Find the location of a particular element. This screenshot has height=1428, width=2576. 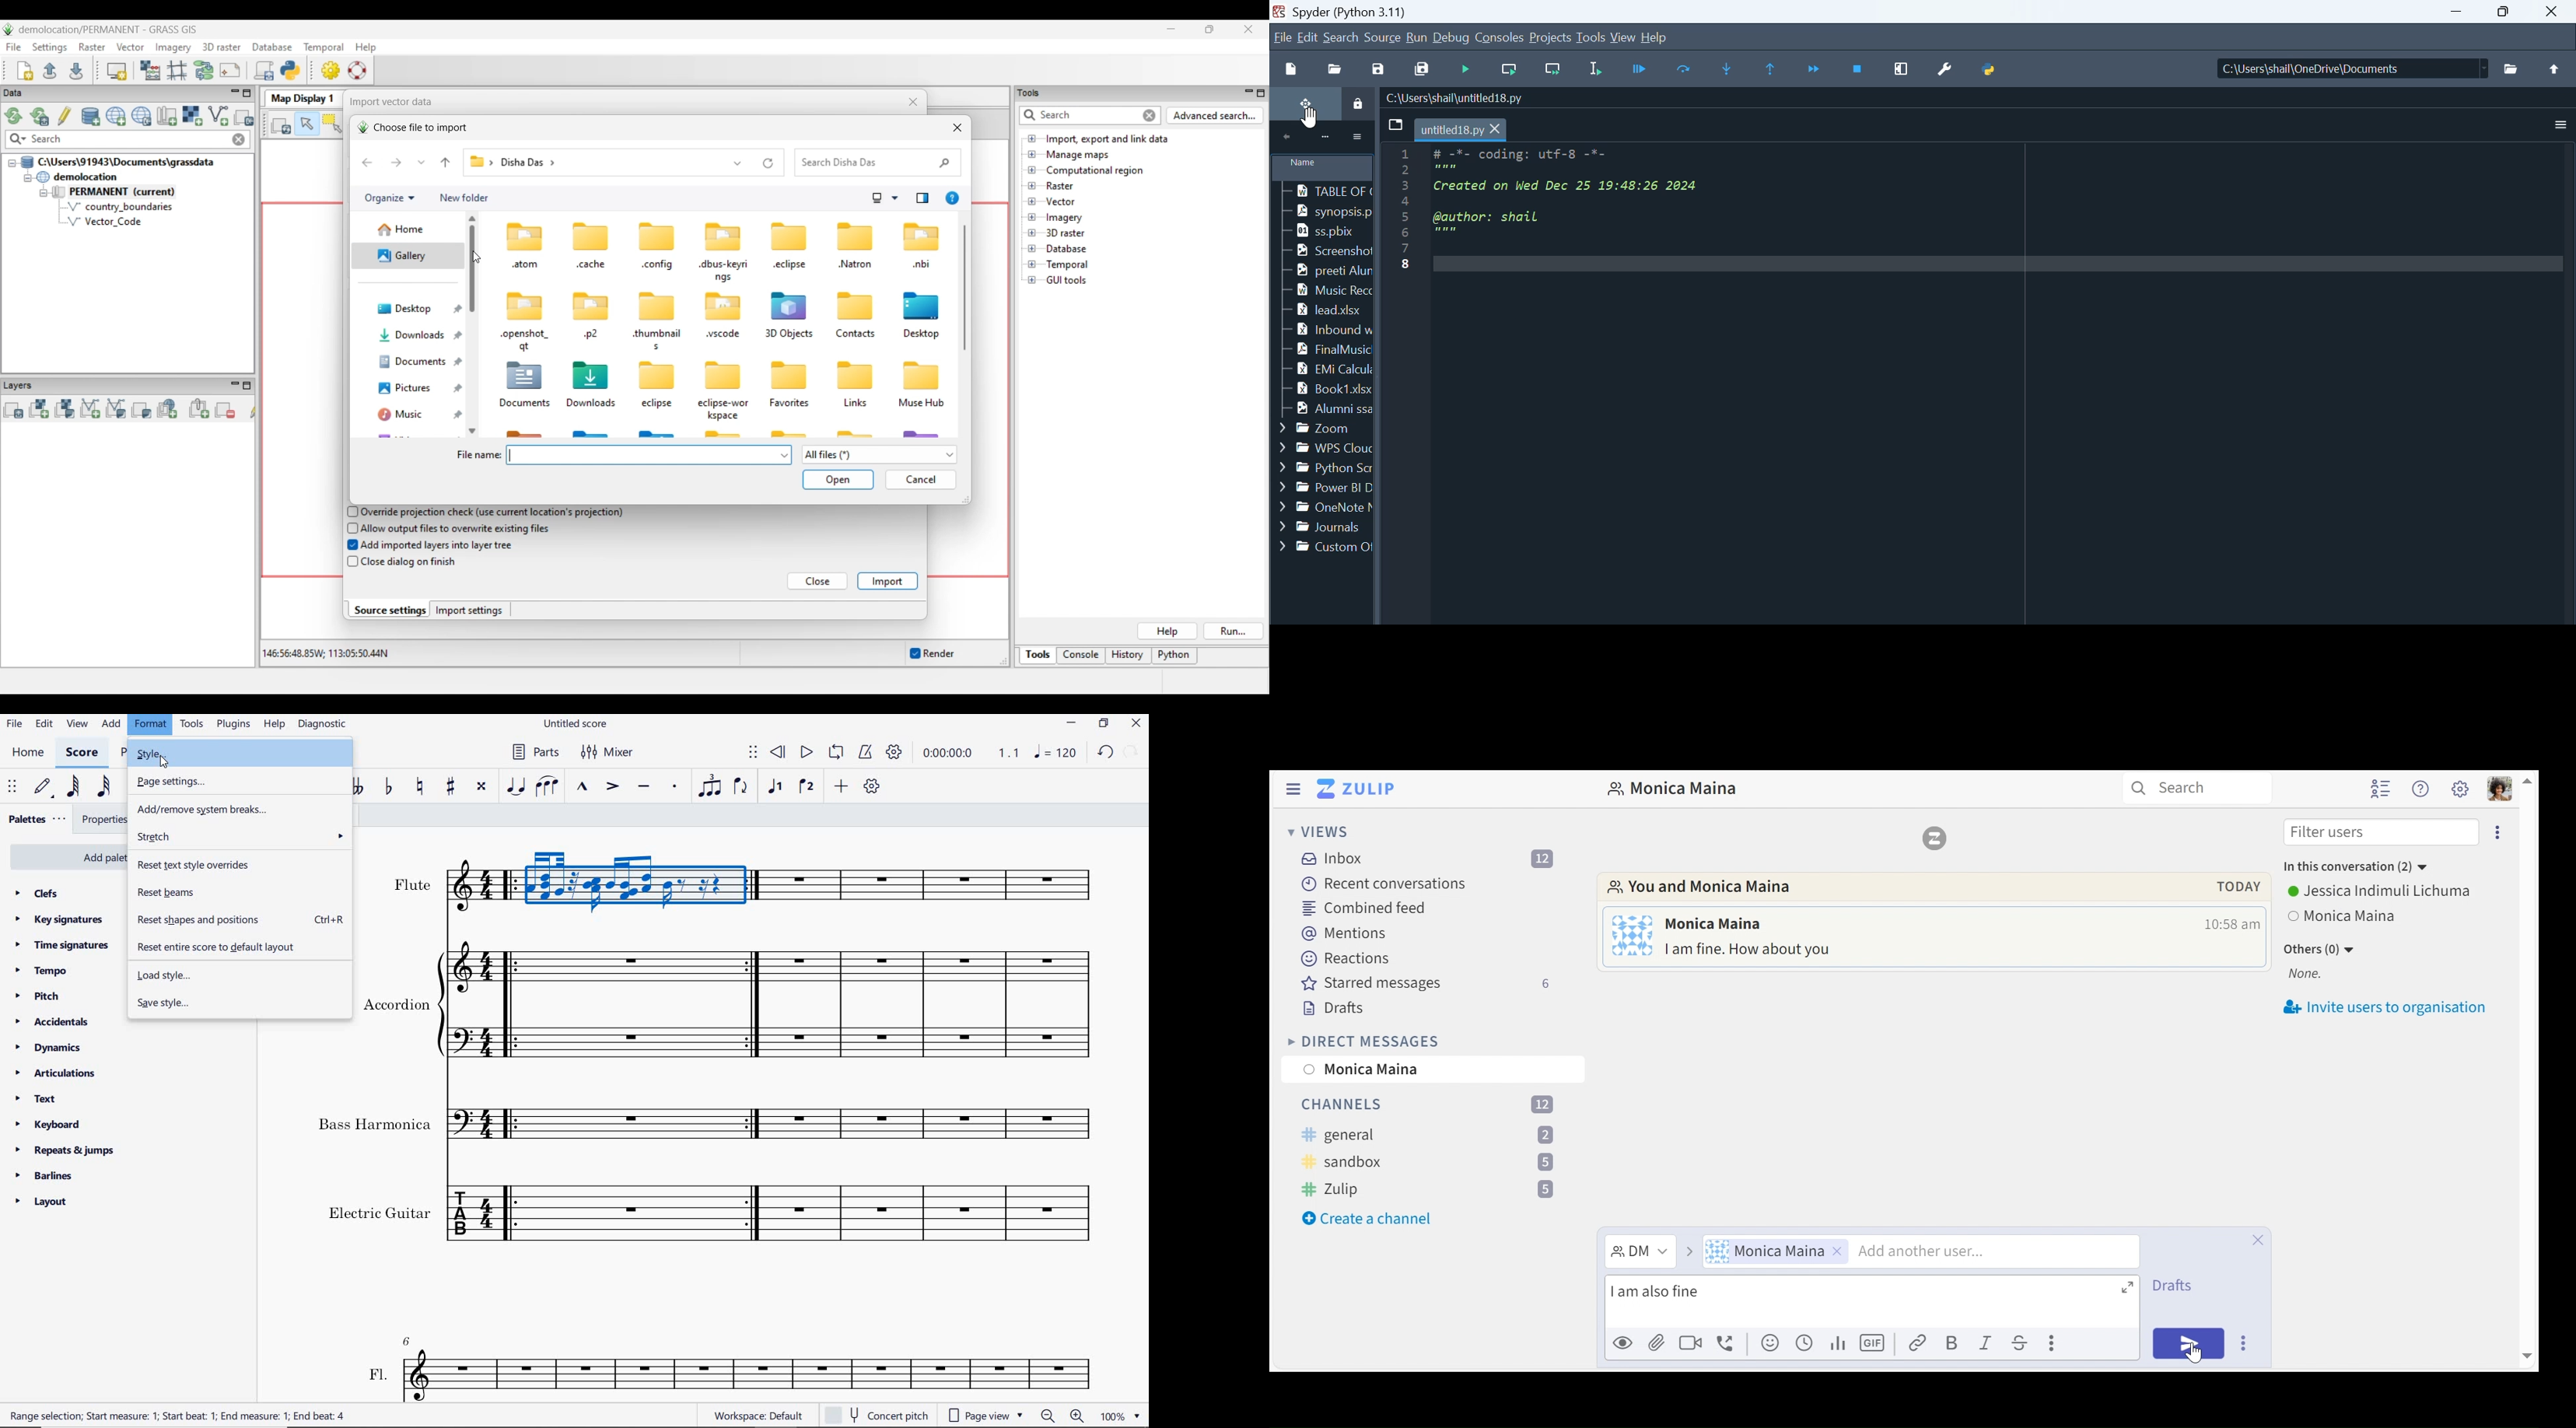

Direct Messages is located at coordinates (1365, 1041).